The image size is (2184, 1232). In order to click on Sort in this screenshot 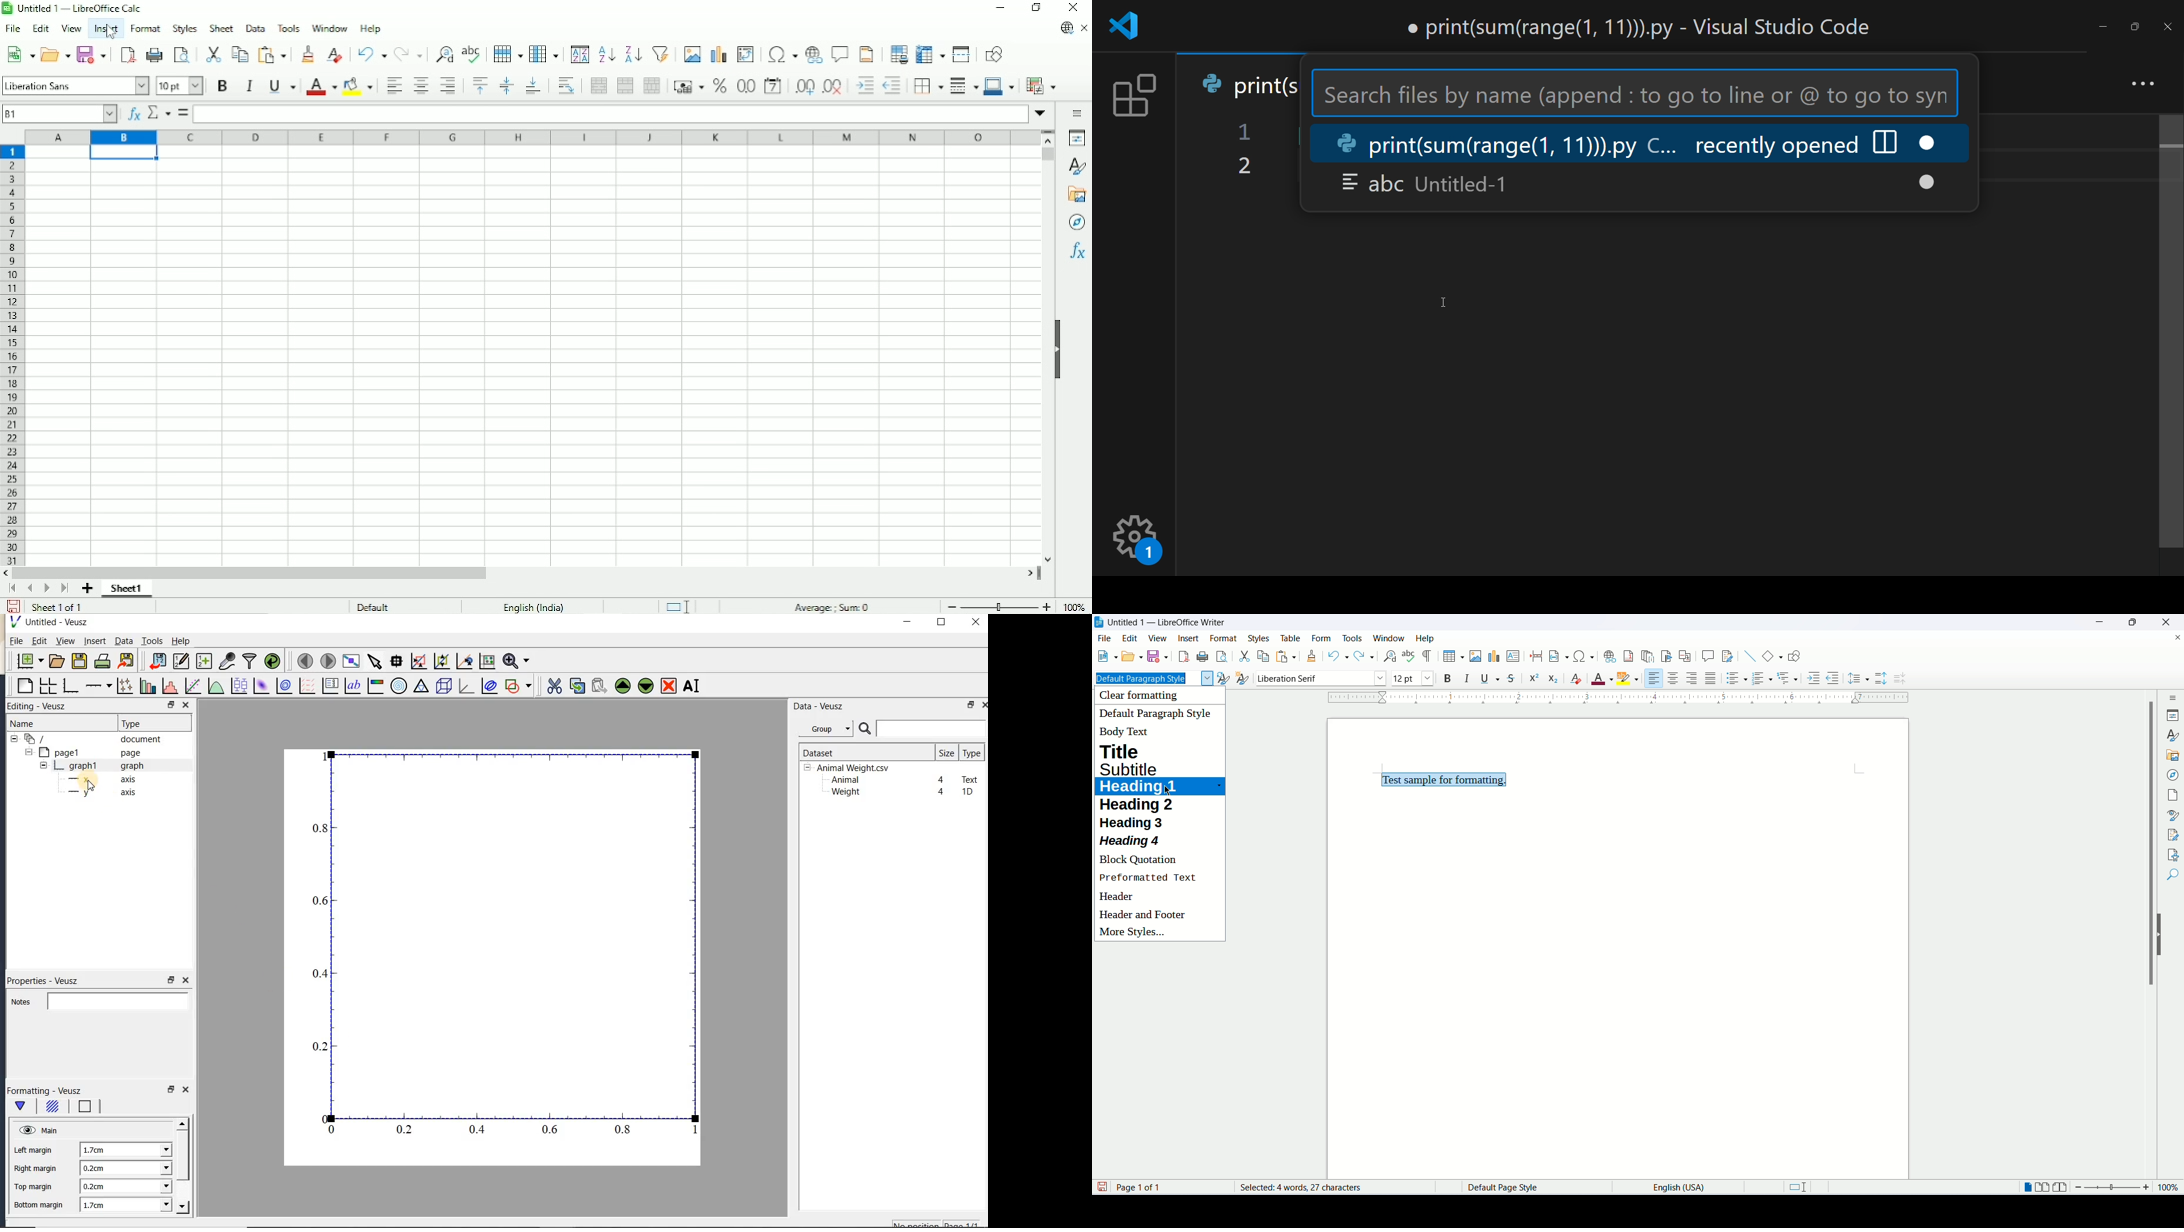, I will do `click(581, 53)`.